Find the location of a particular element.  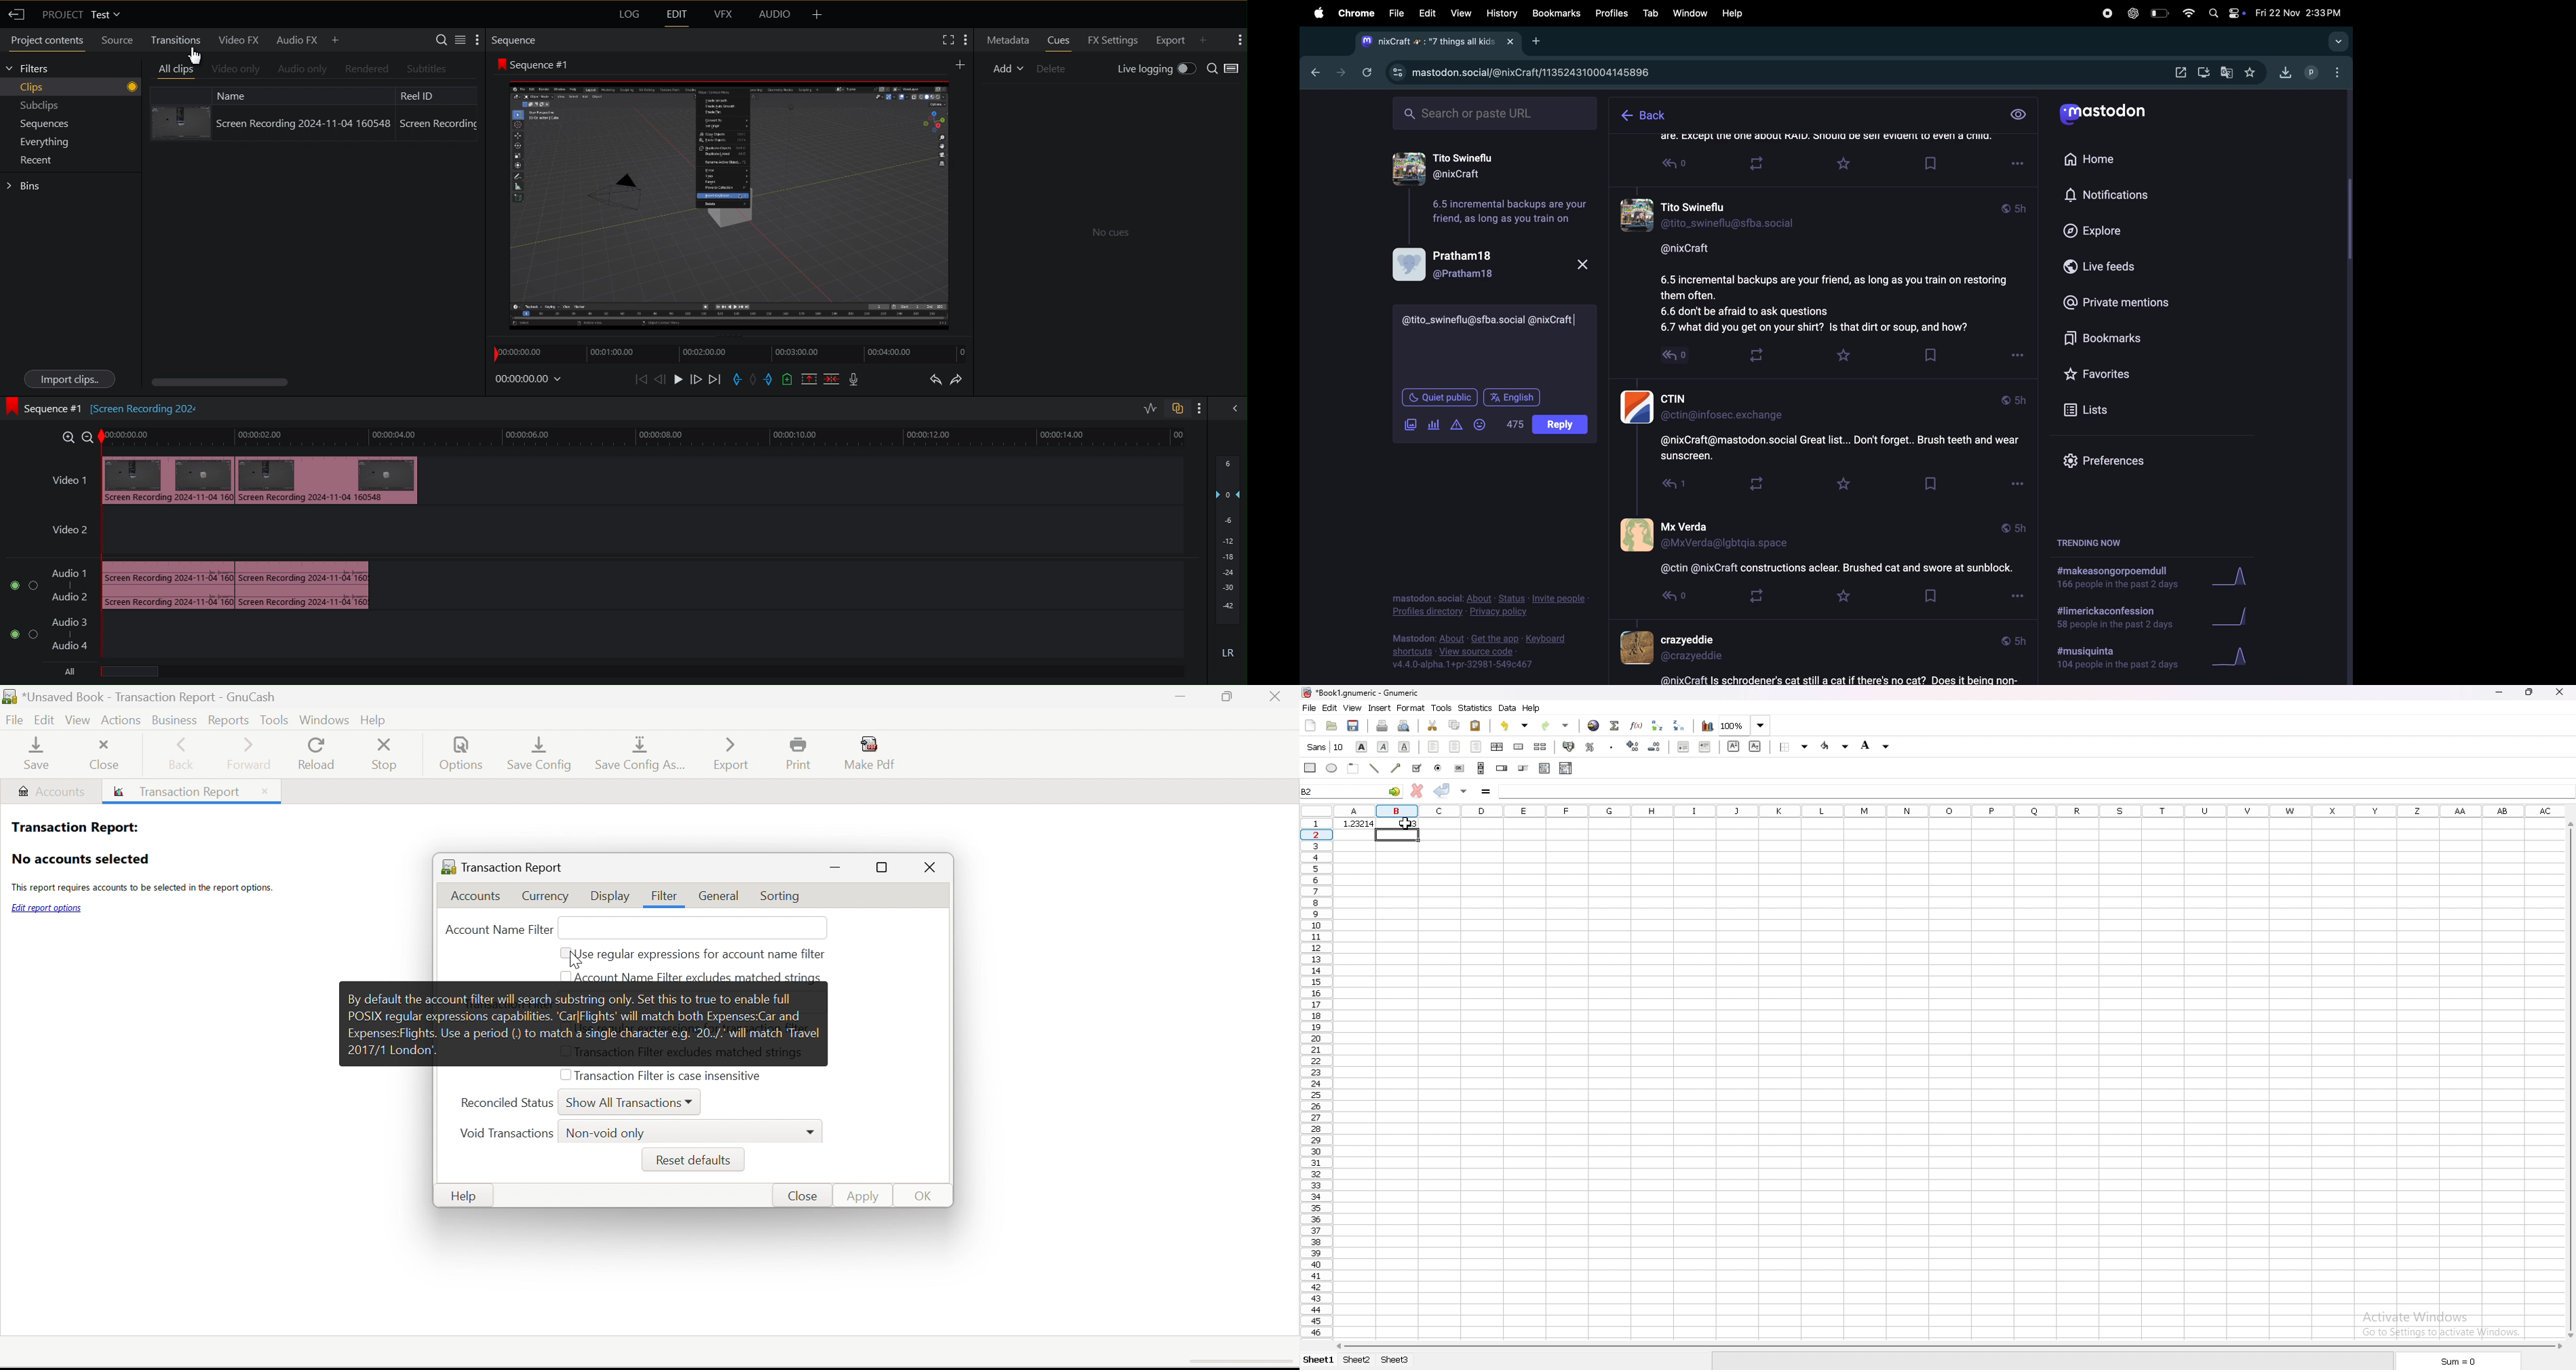

Log is located at coordinates (628, 15).